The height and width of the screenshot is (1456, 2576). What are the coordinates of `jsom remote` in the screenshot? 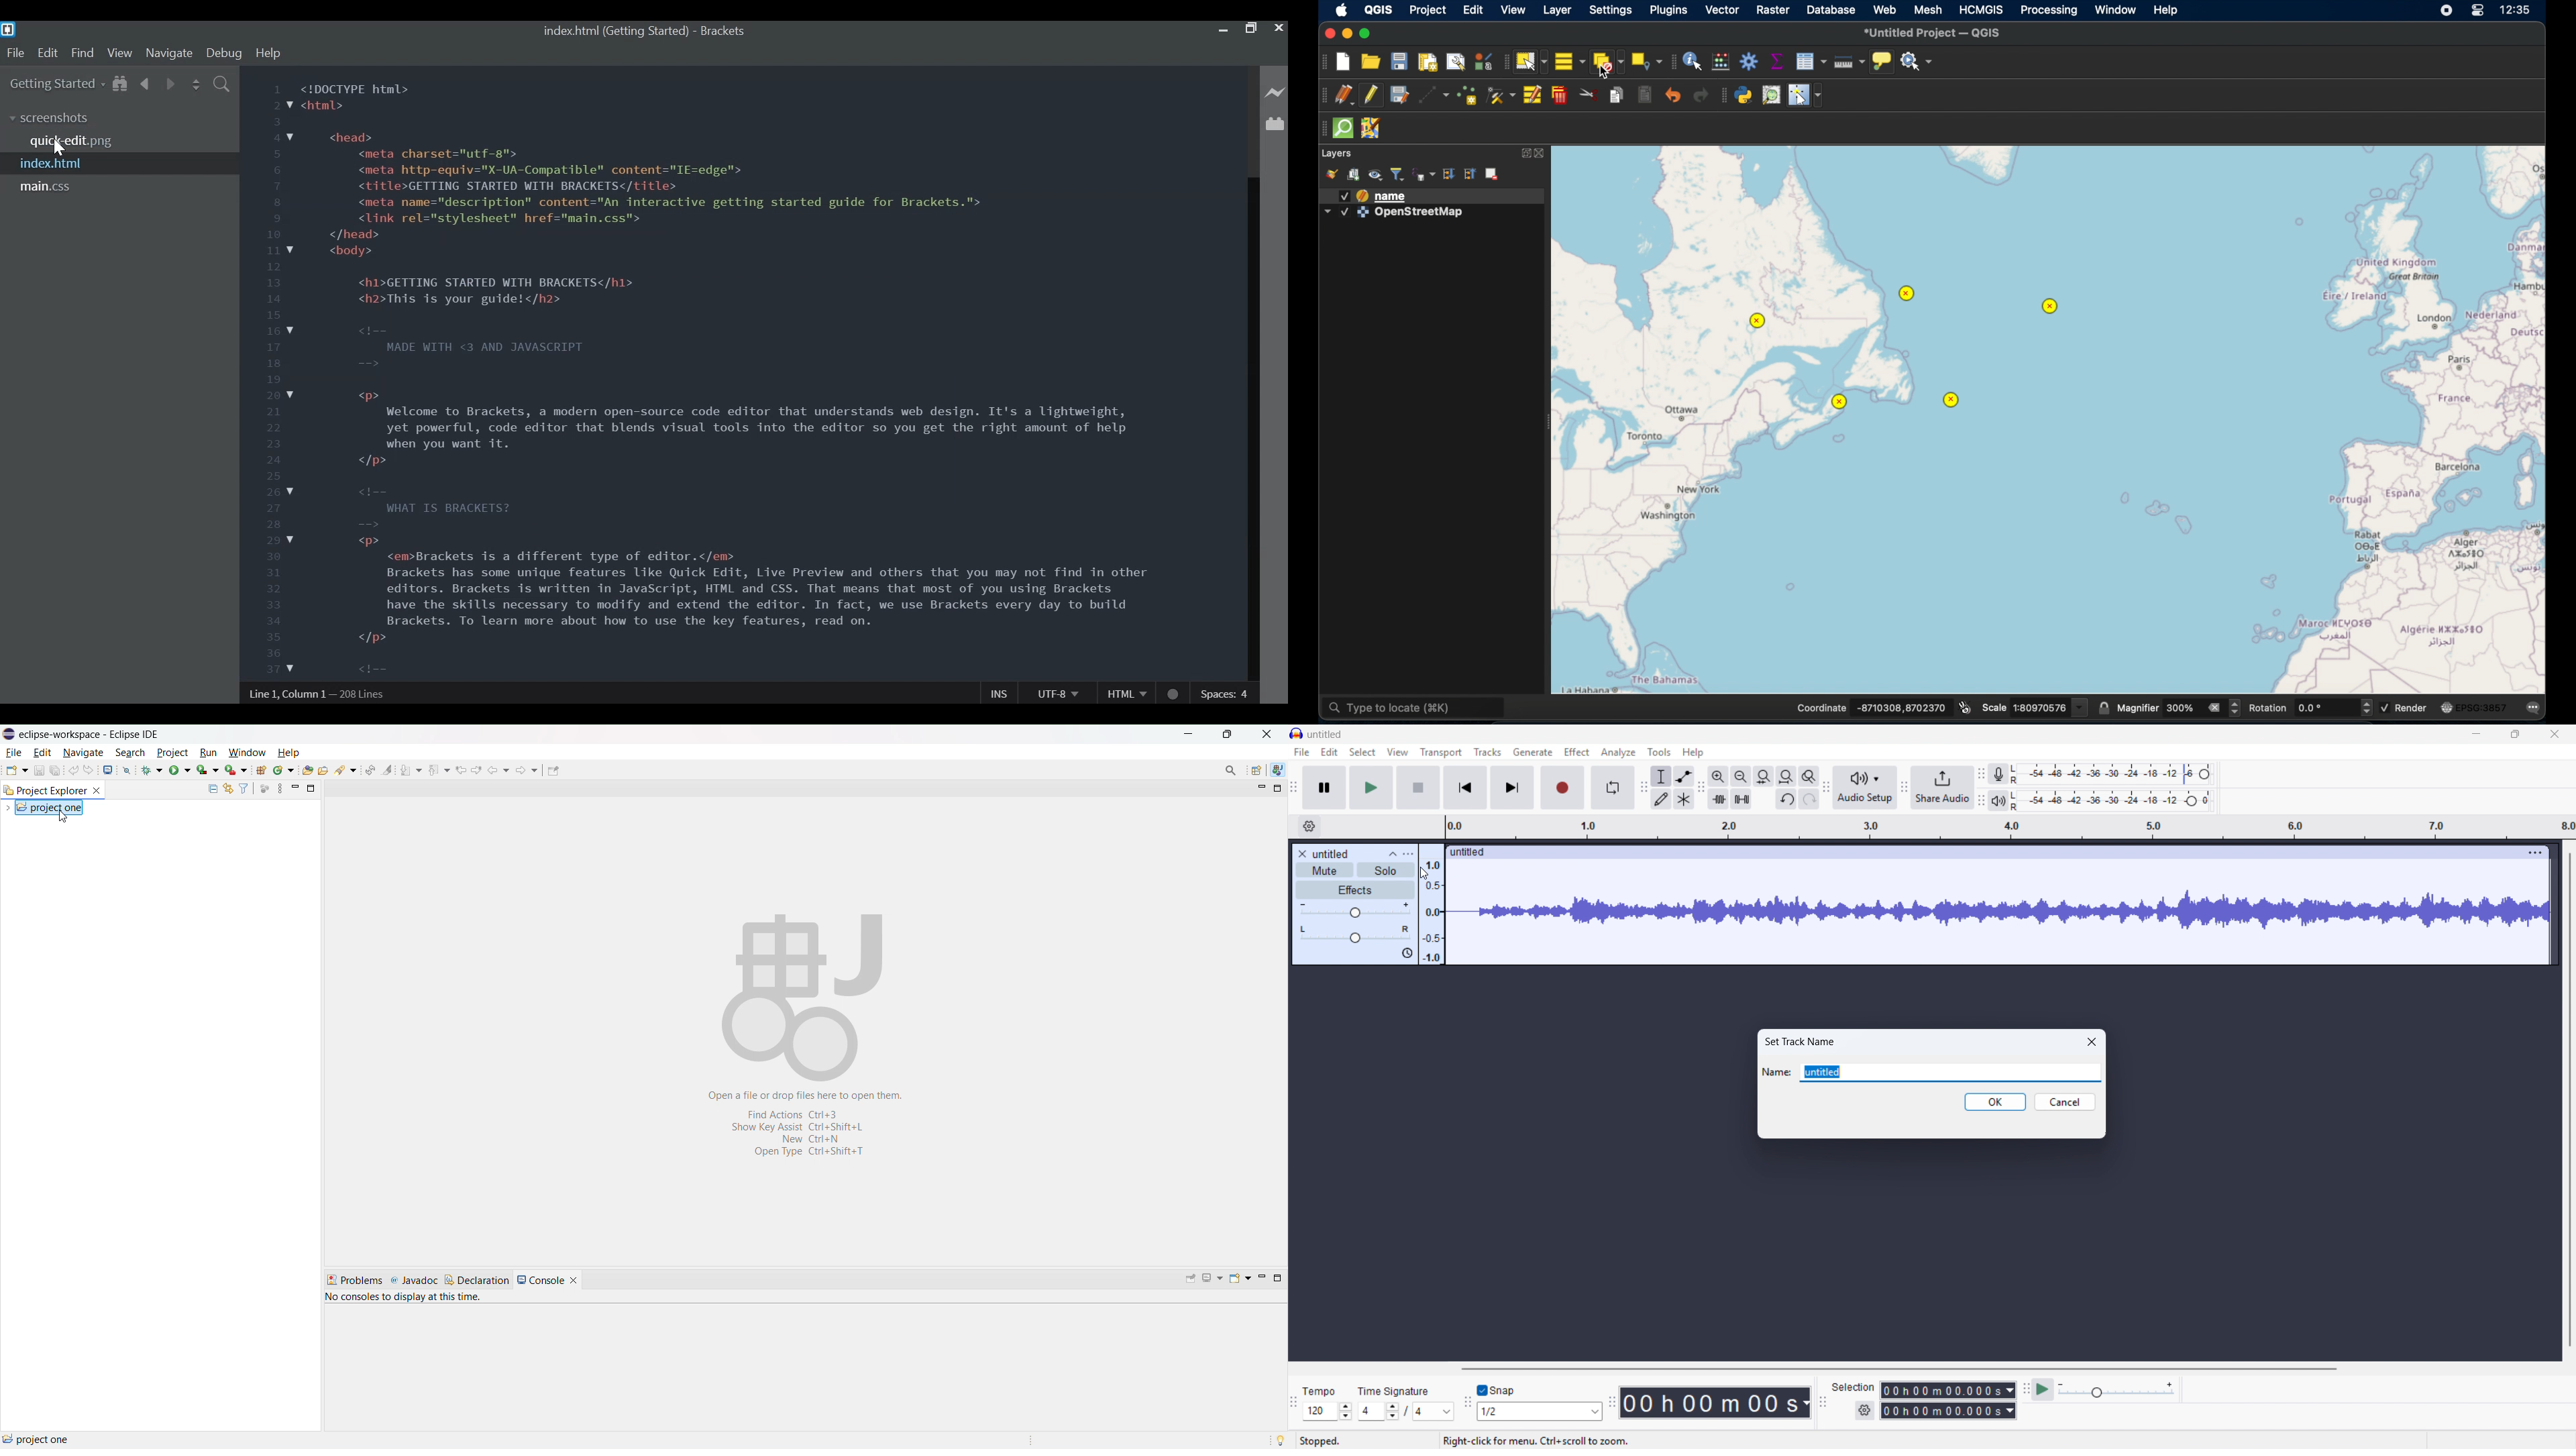 It's located at (1371, 127).